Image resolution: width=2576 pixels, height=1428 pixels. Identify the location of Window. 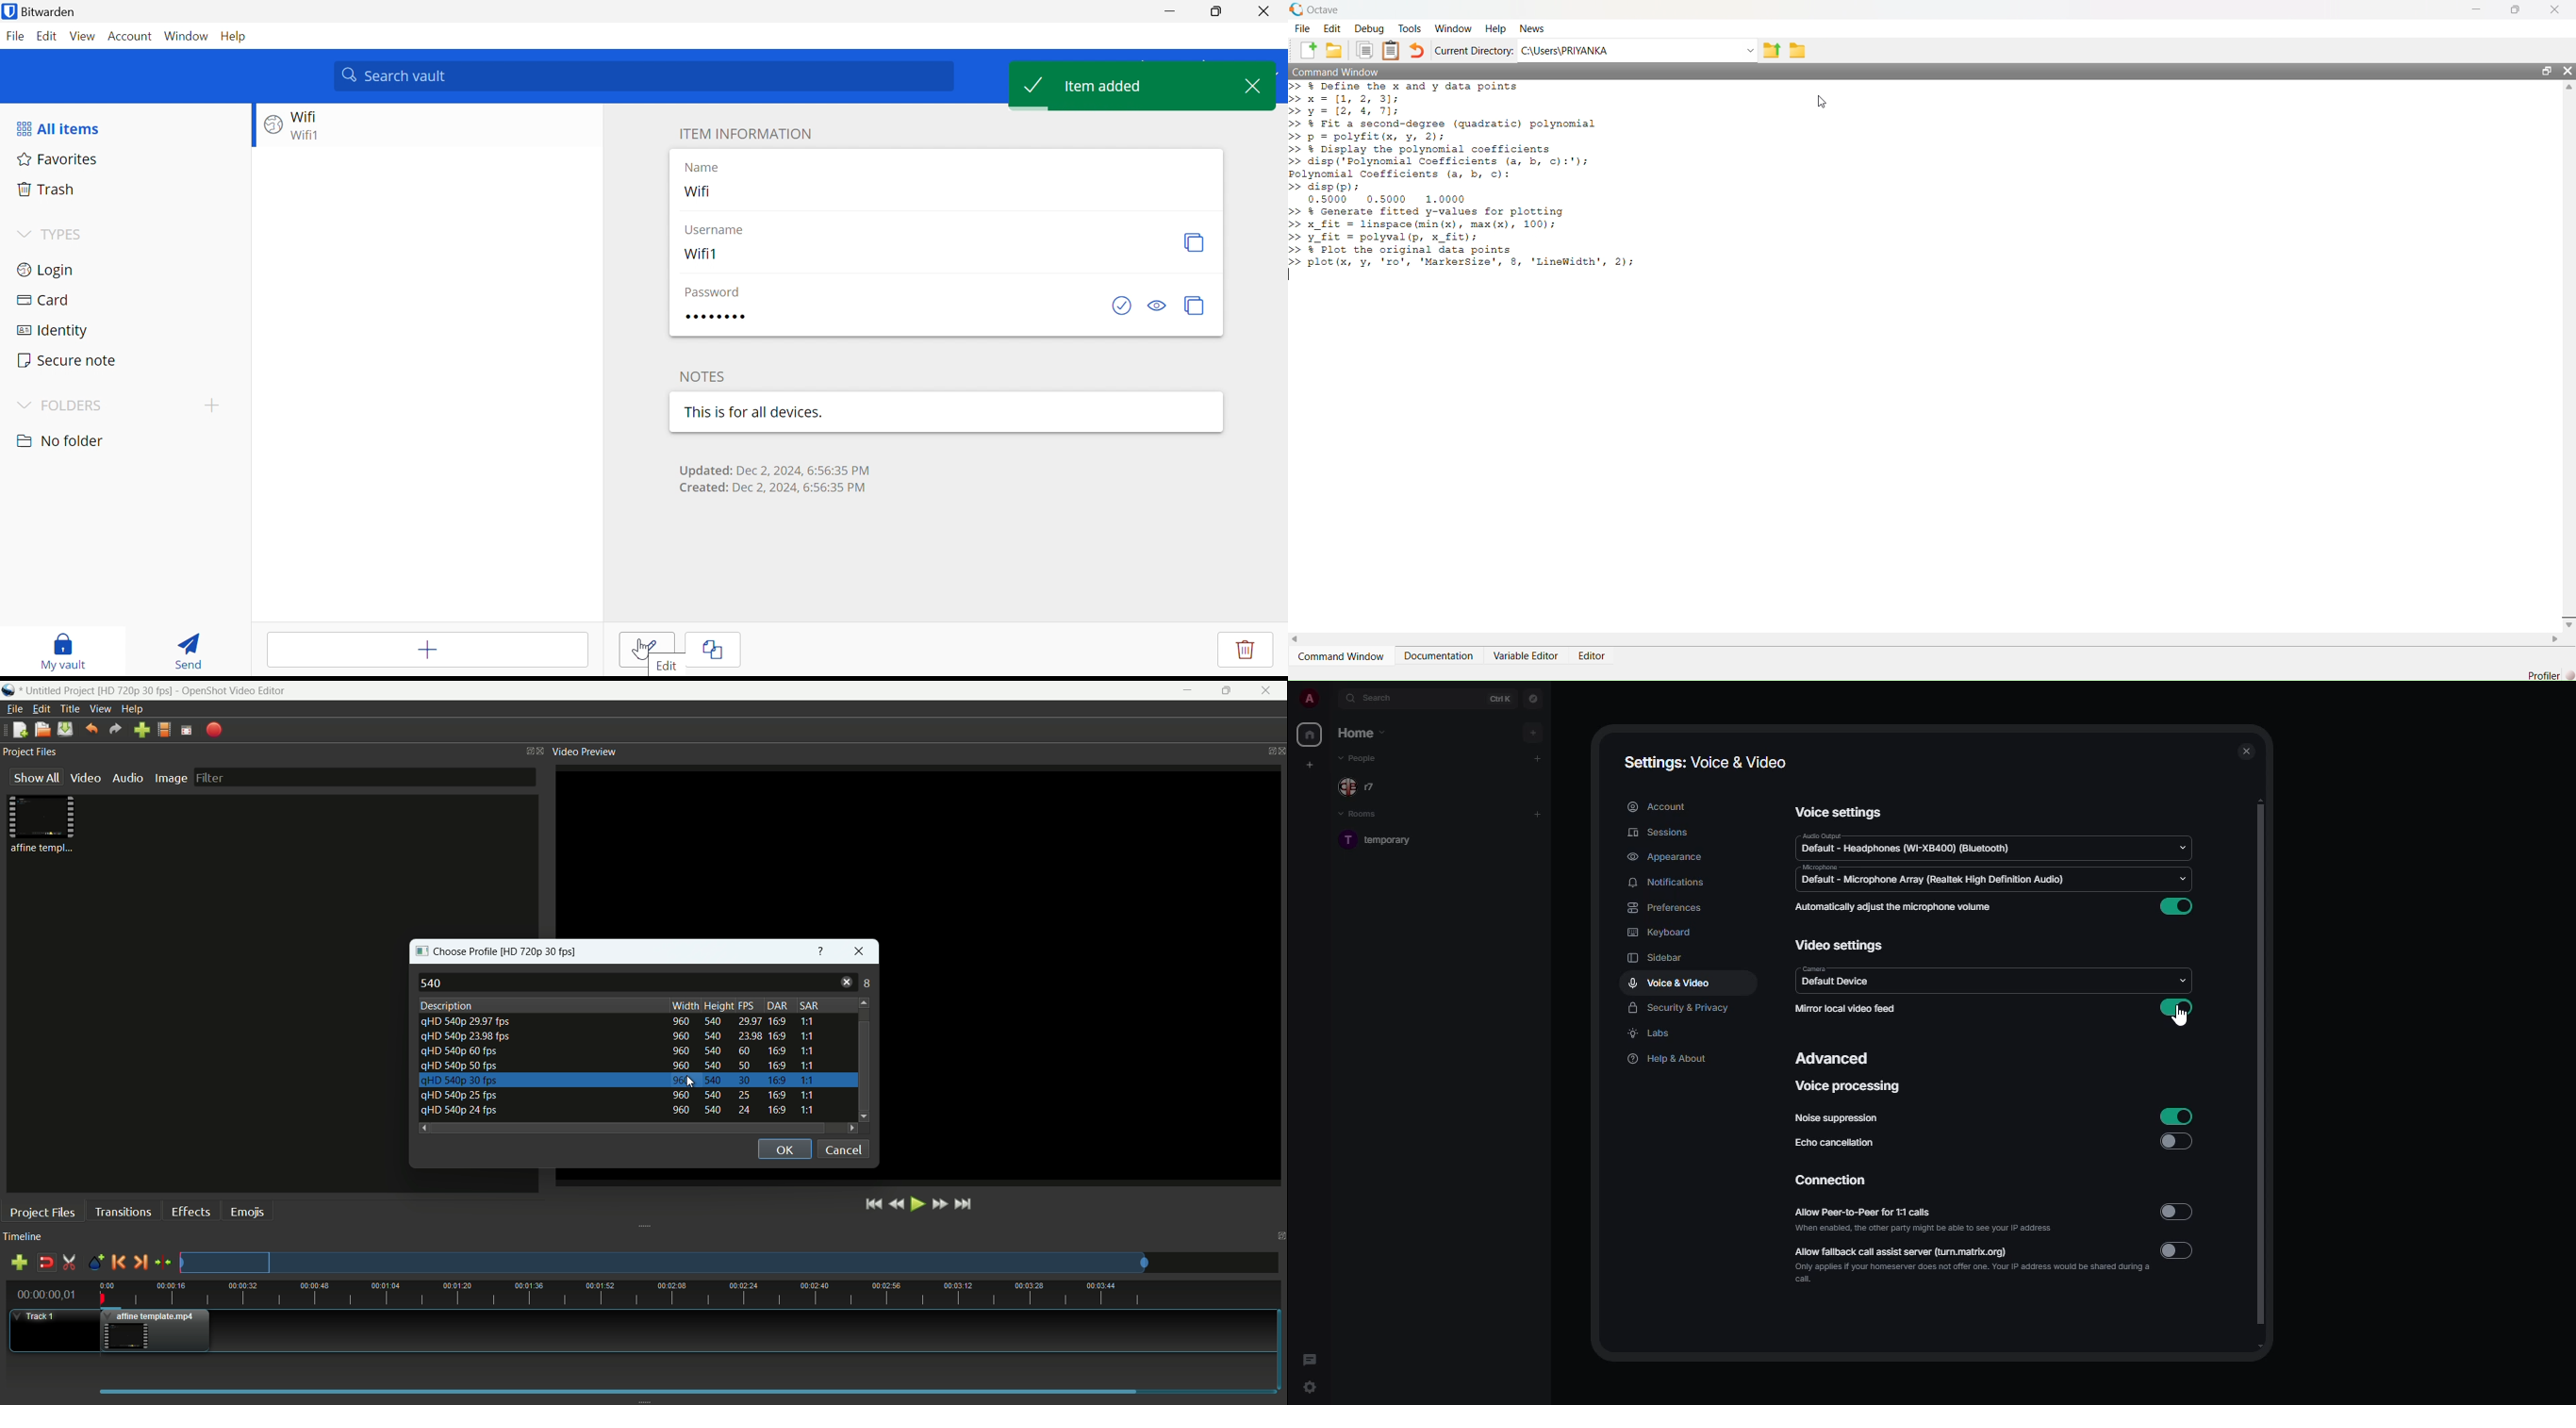
(188, 37).